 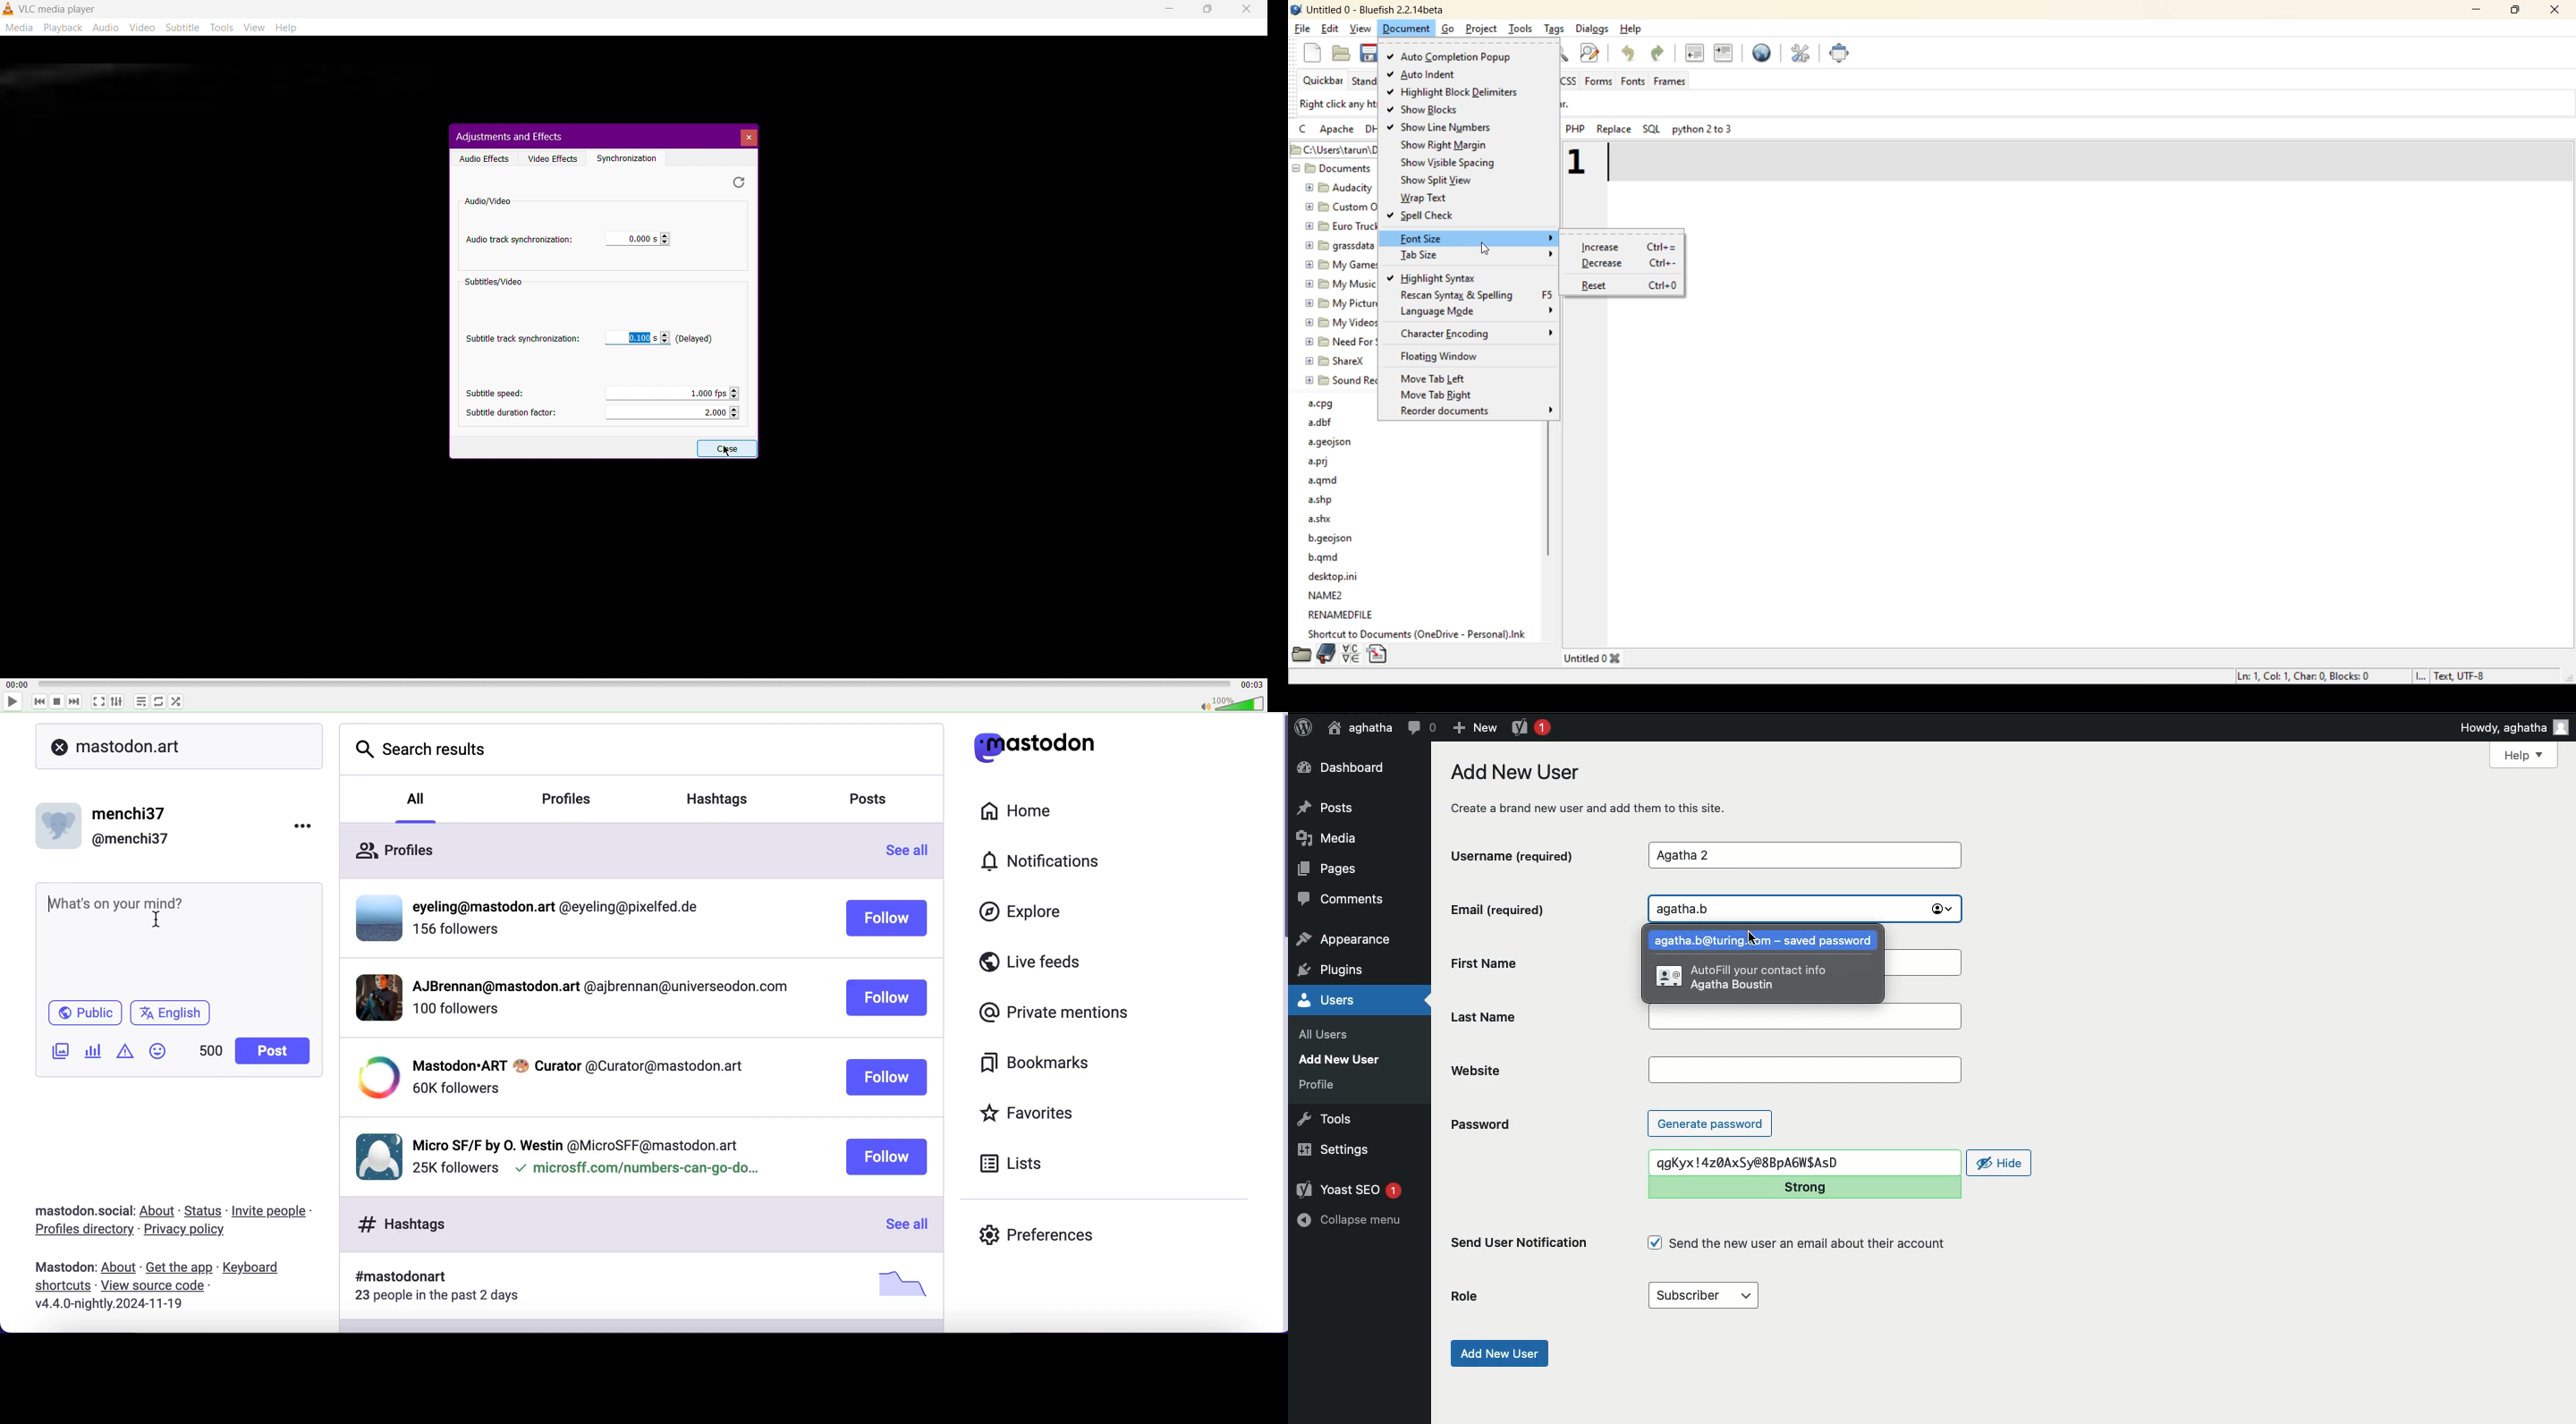 I want to click on Media, so click(x=1333, y=838).